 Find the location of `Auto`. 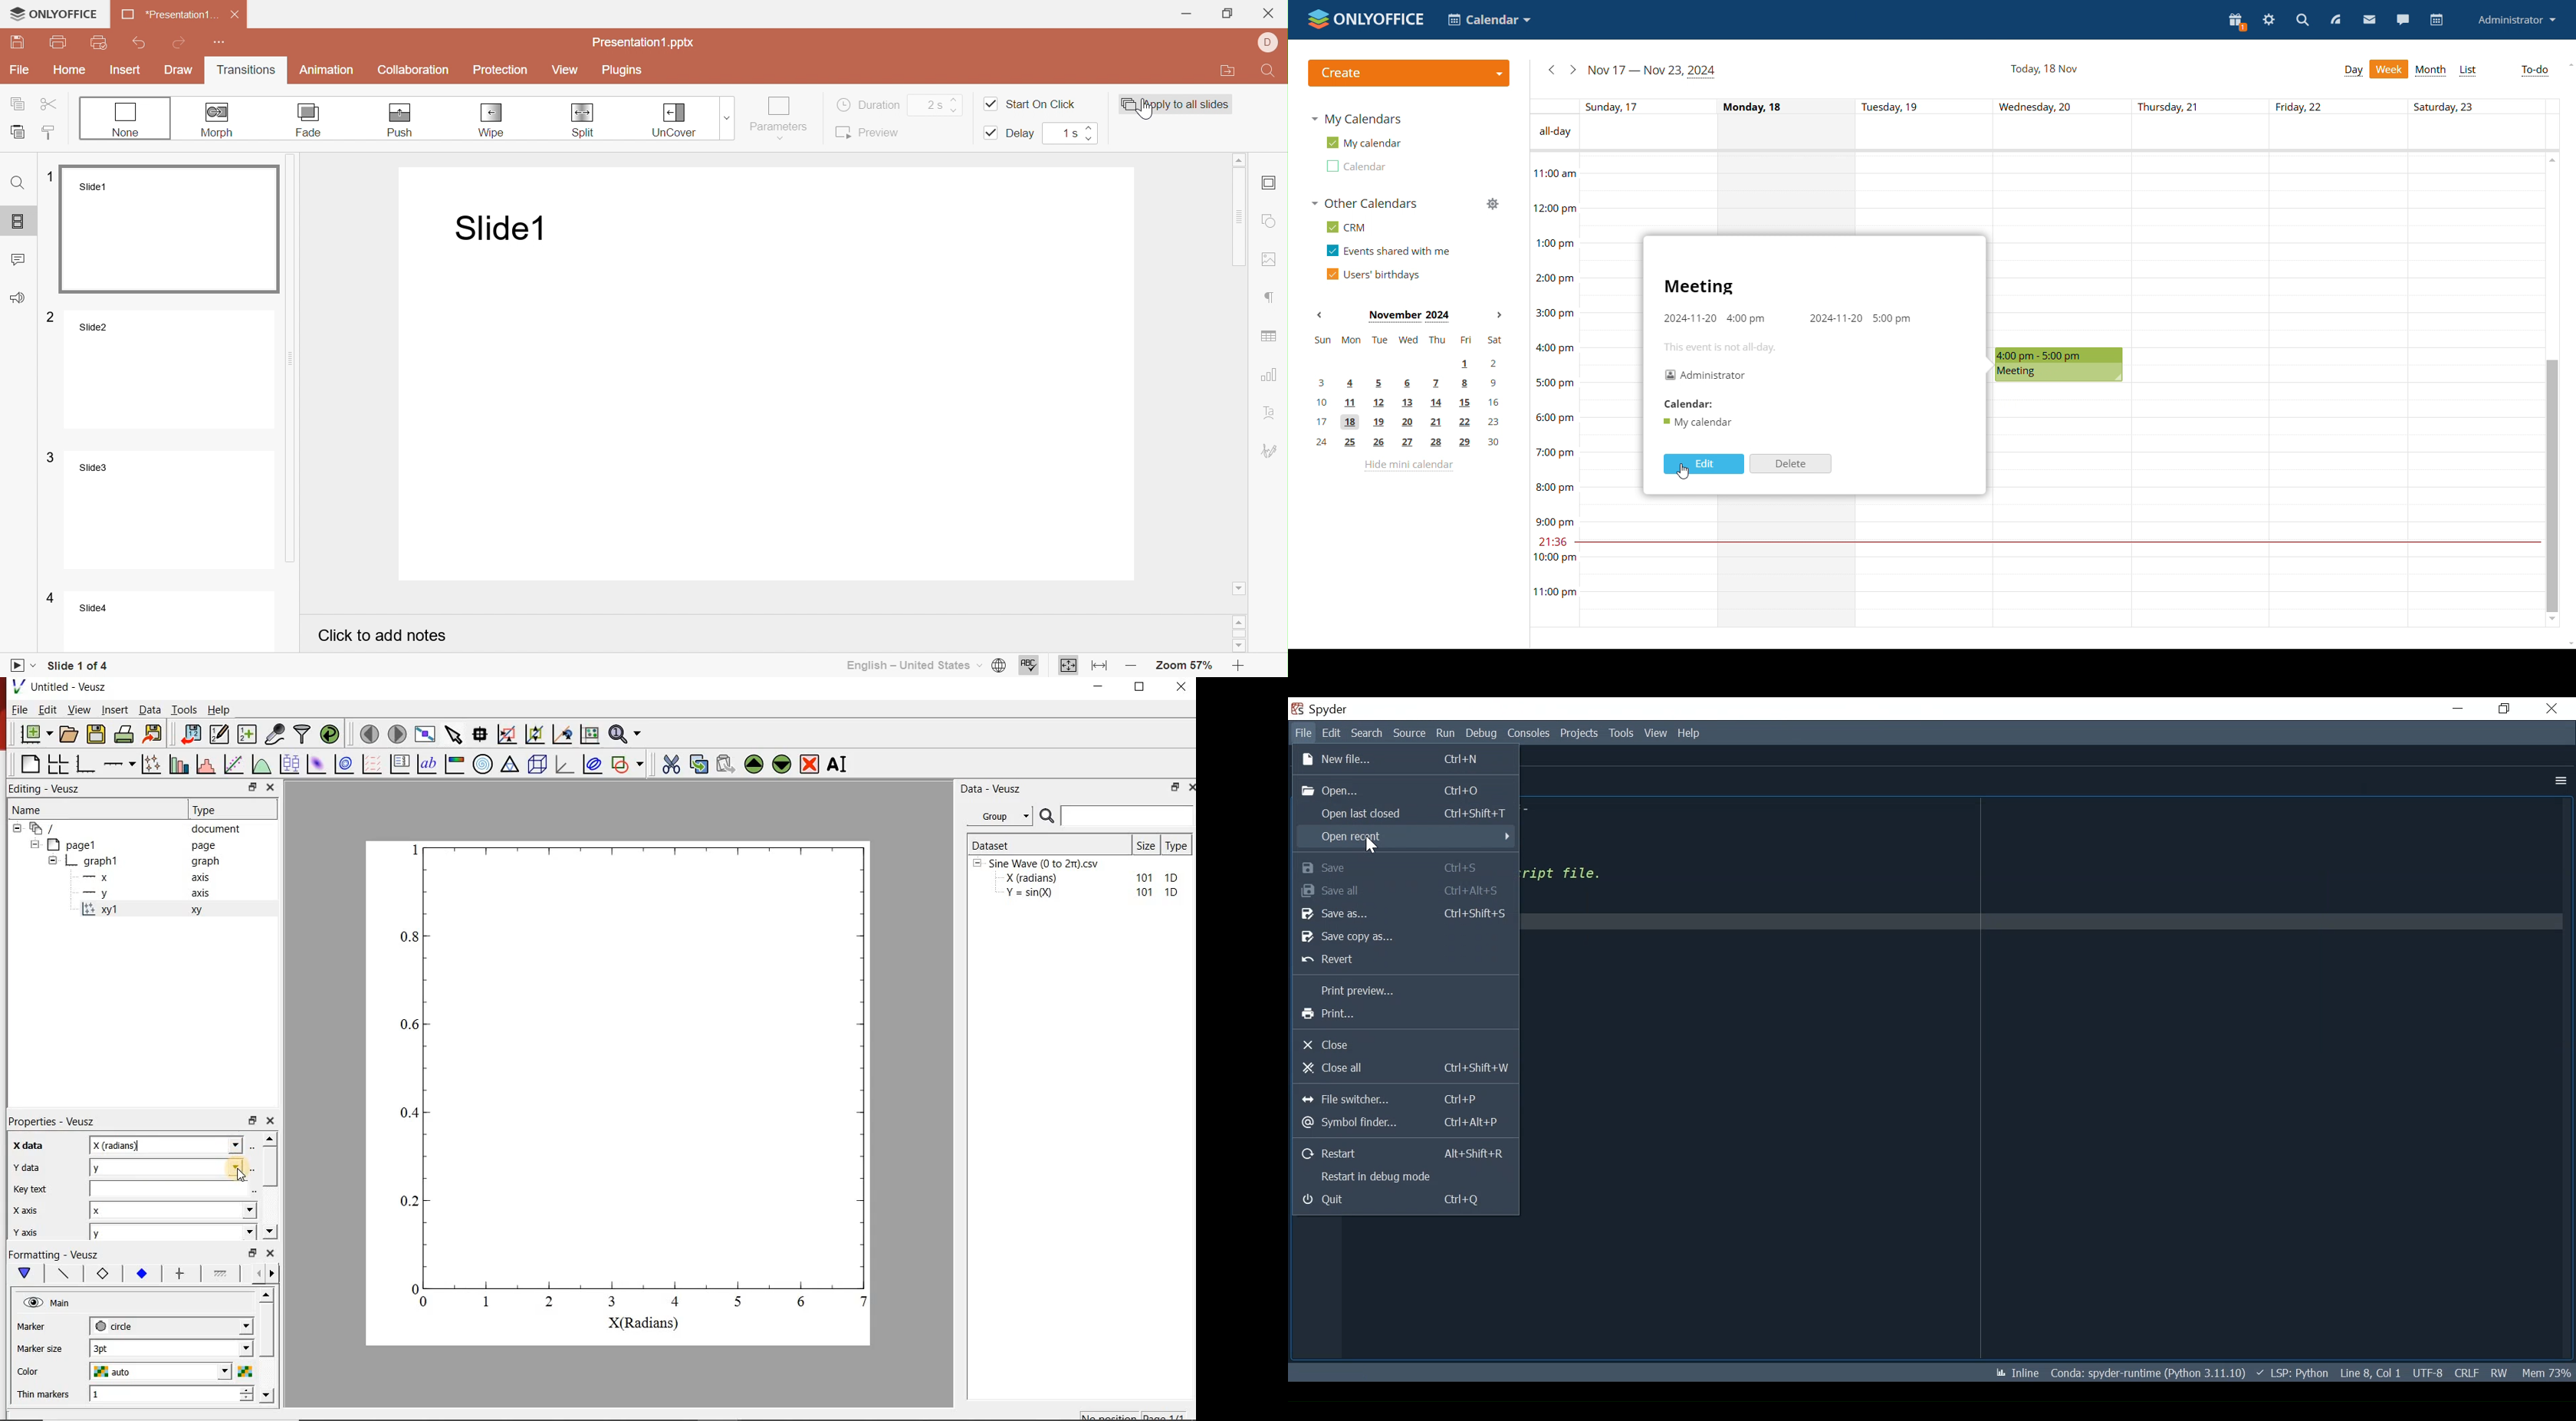

Auto is located at coordinates (170, 1188).